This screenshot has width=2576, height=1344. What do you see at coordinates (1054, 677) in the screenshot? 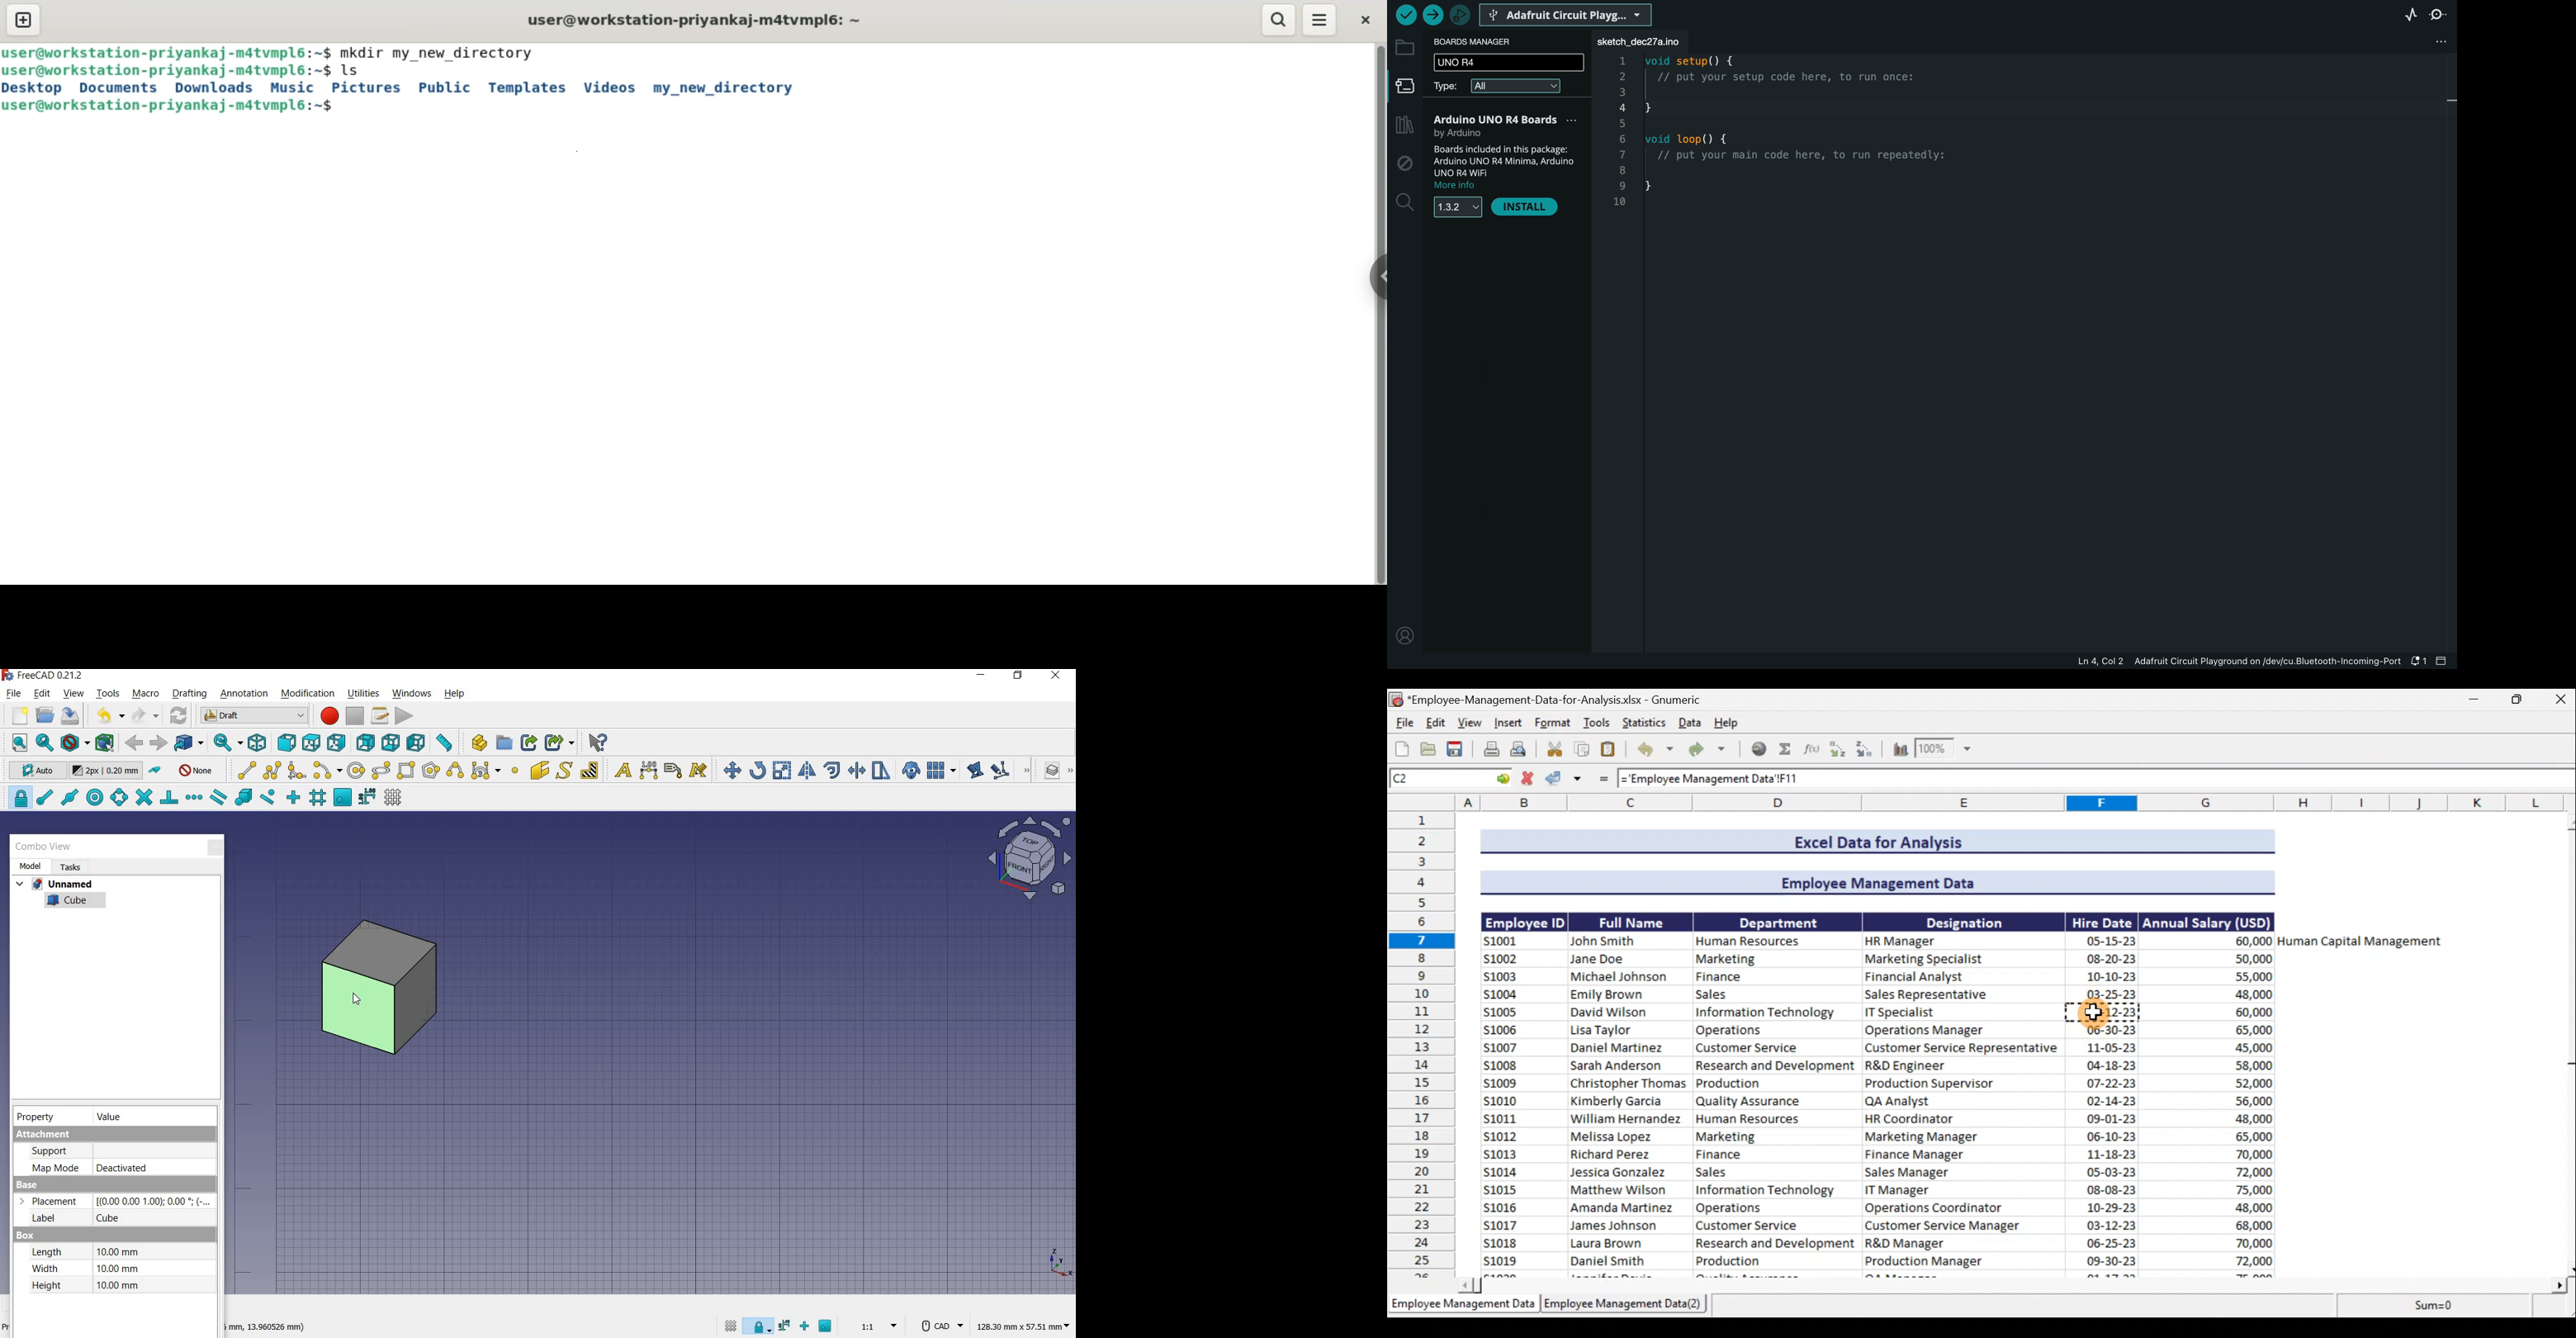
I see `close` at bounding box center [1054, 677].